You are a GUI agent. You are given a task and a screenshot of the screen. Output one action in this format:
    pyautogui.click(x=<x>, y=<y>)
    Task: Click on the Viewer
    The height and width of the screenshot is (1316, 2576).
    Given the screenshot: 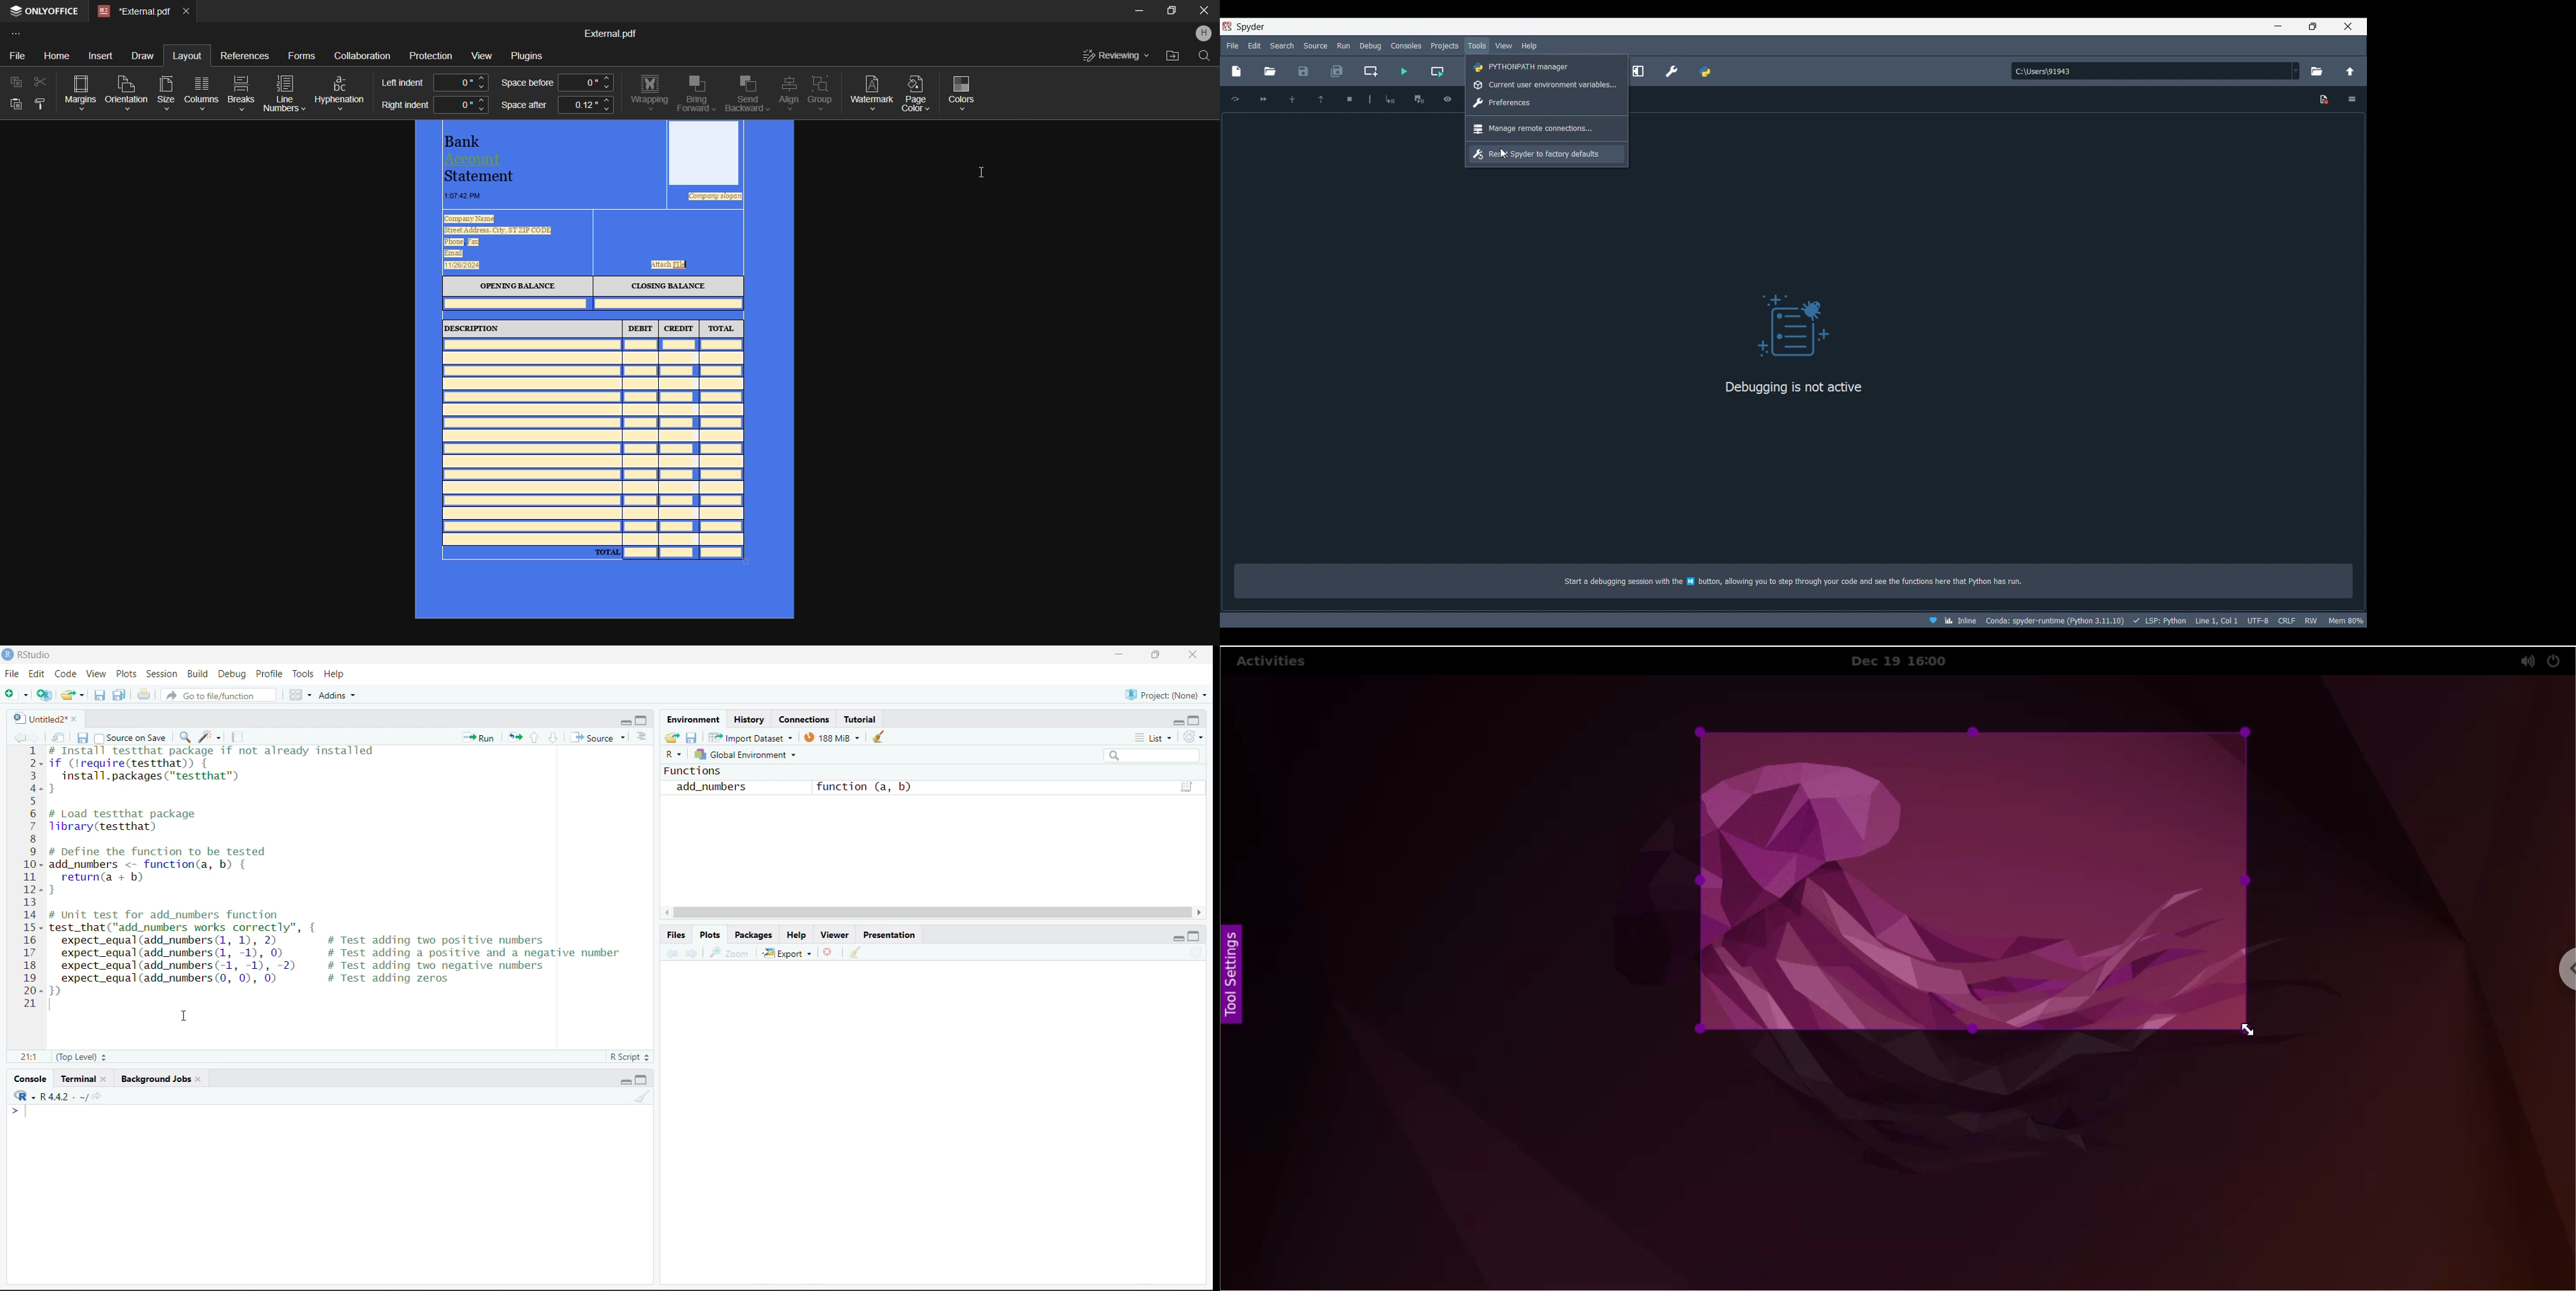 What is the action you would take?
    pyautogui.click(x=838, y=935)
    